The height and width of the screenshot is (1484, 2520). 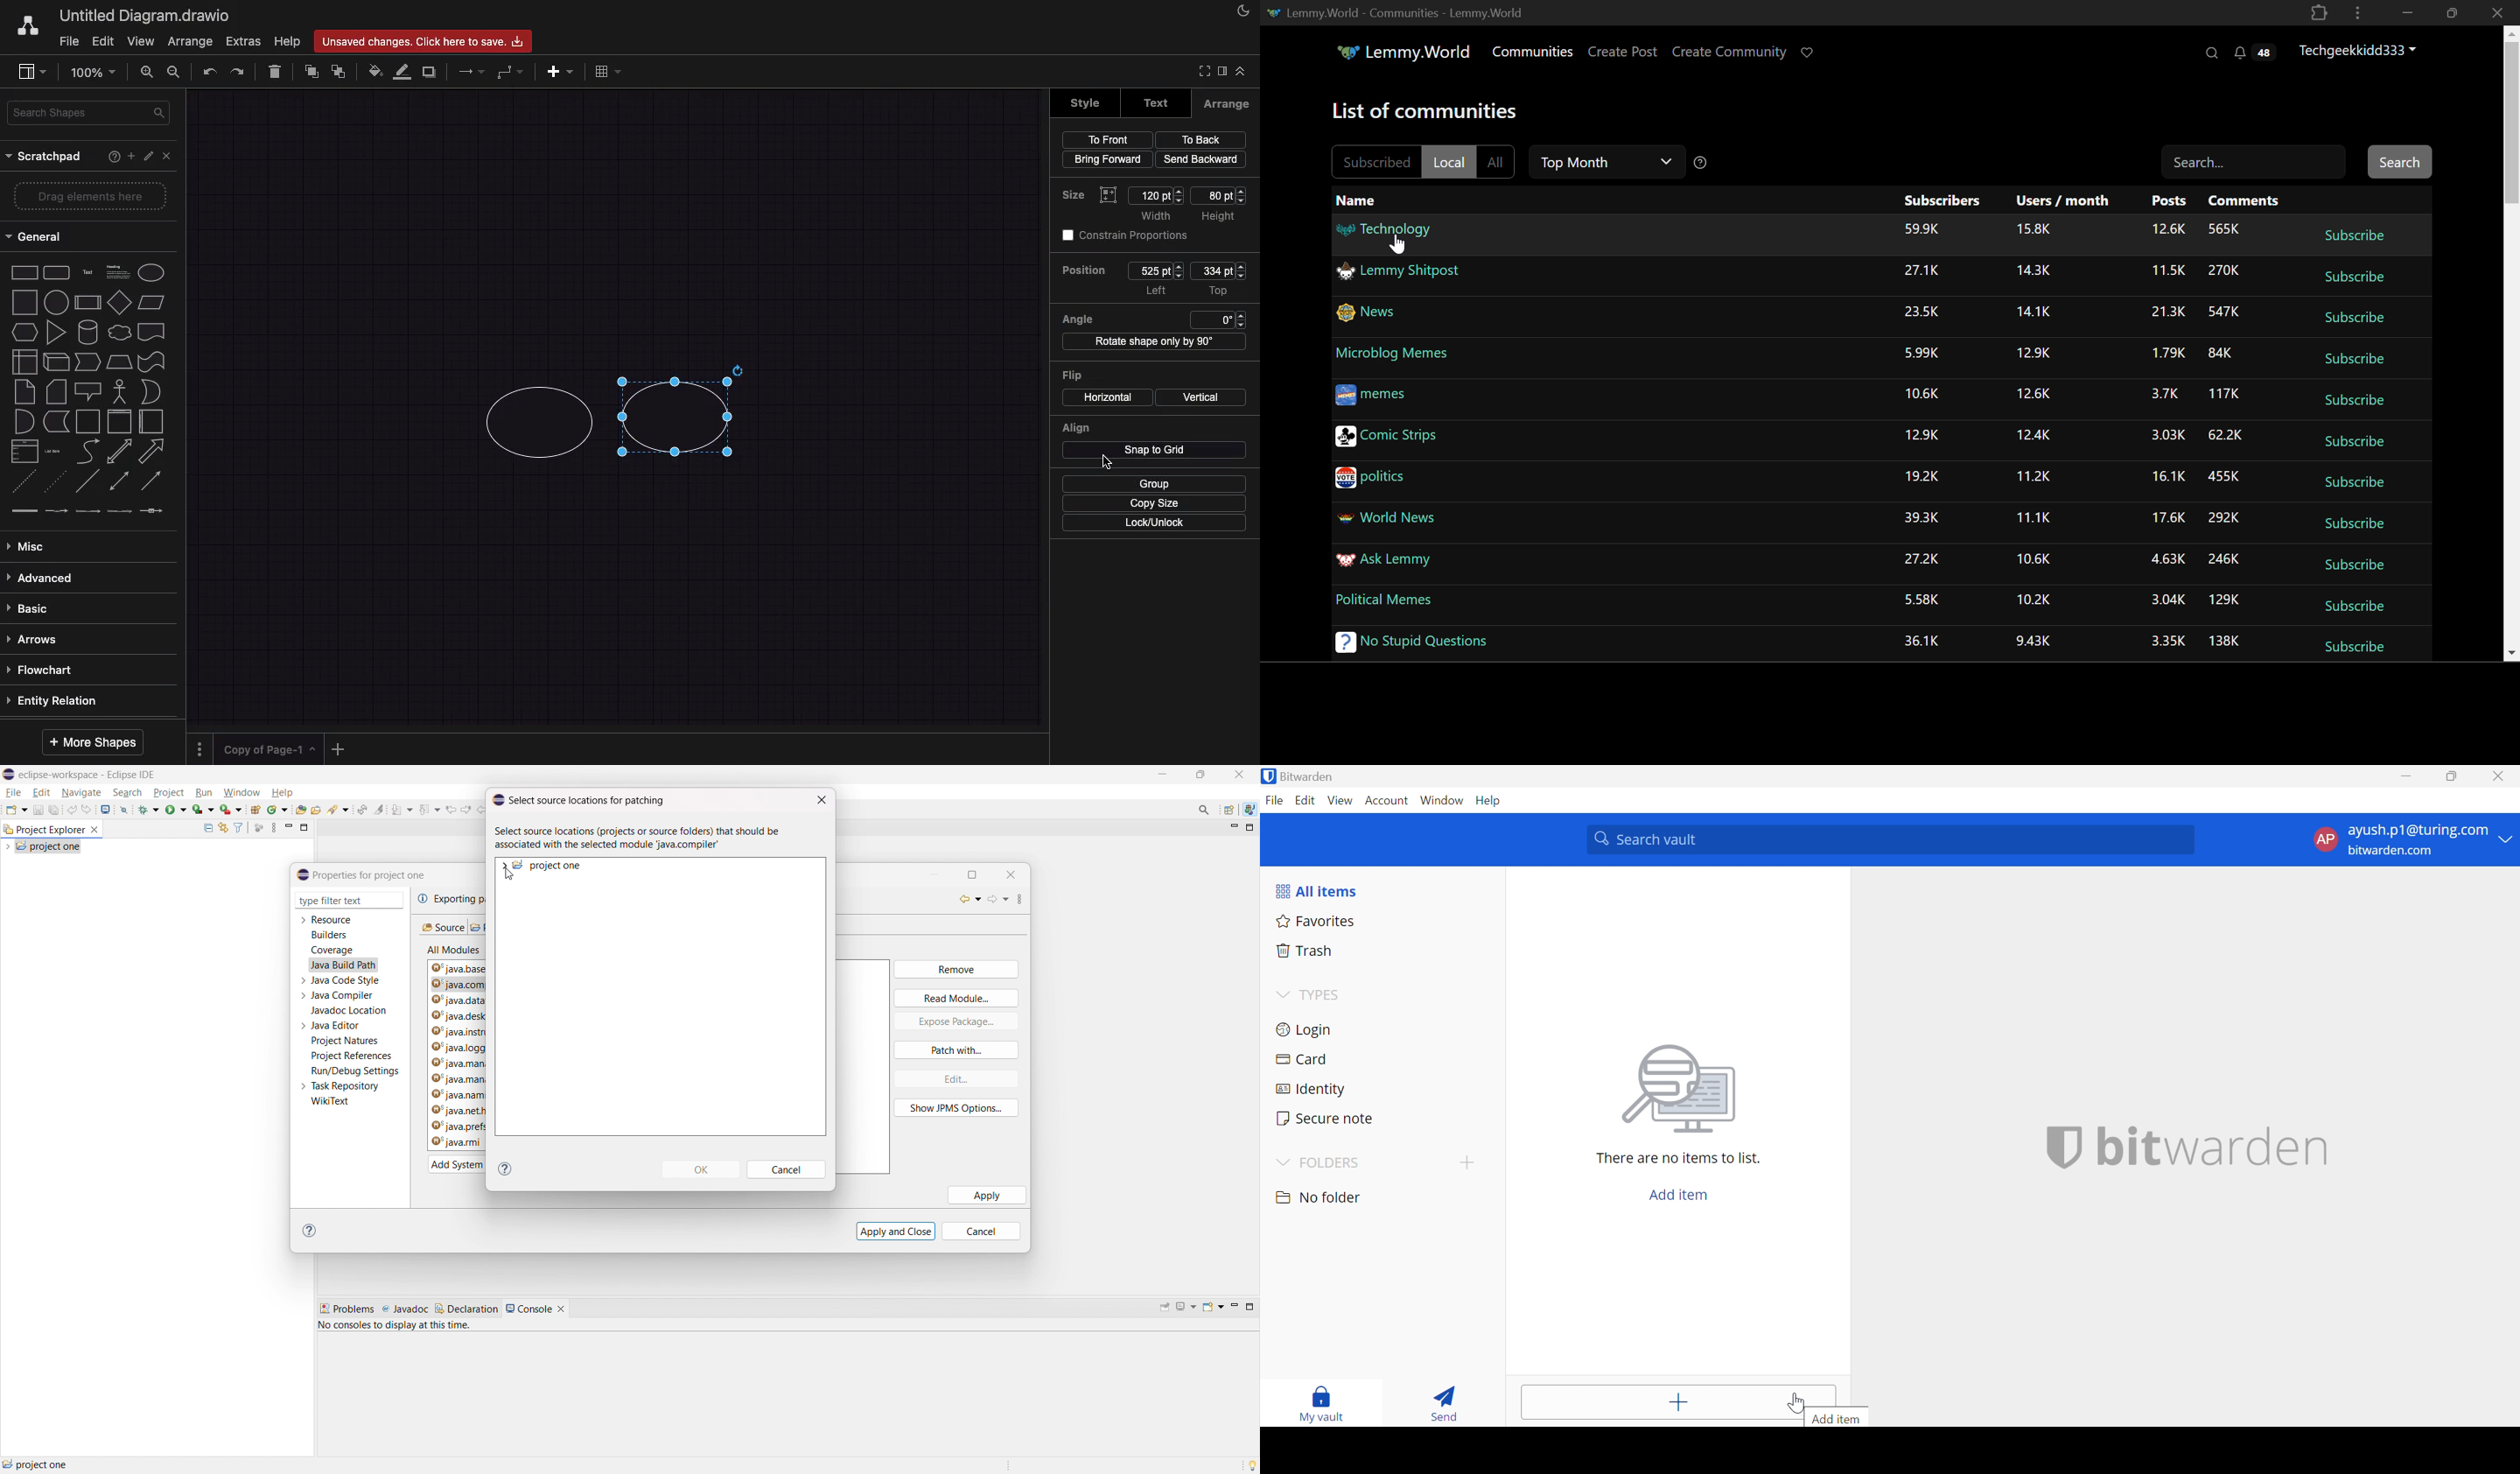 I want to click on bidirectional connector, so click(x=118, y=480).